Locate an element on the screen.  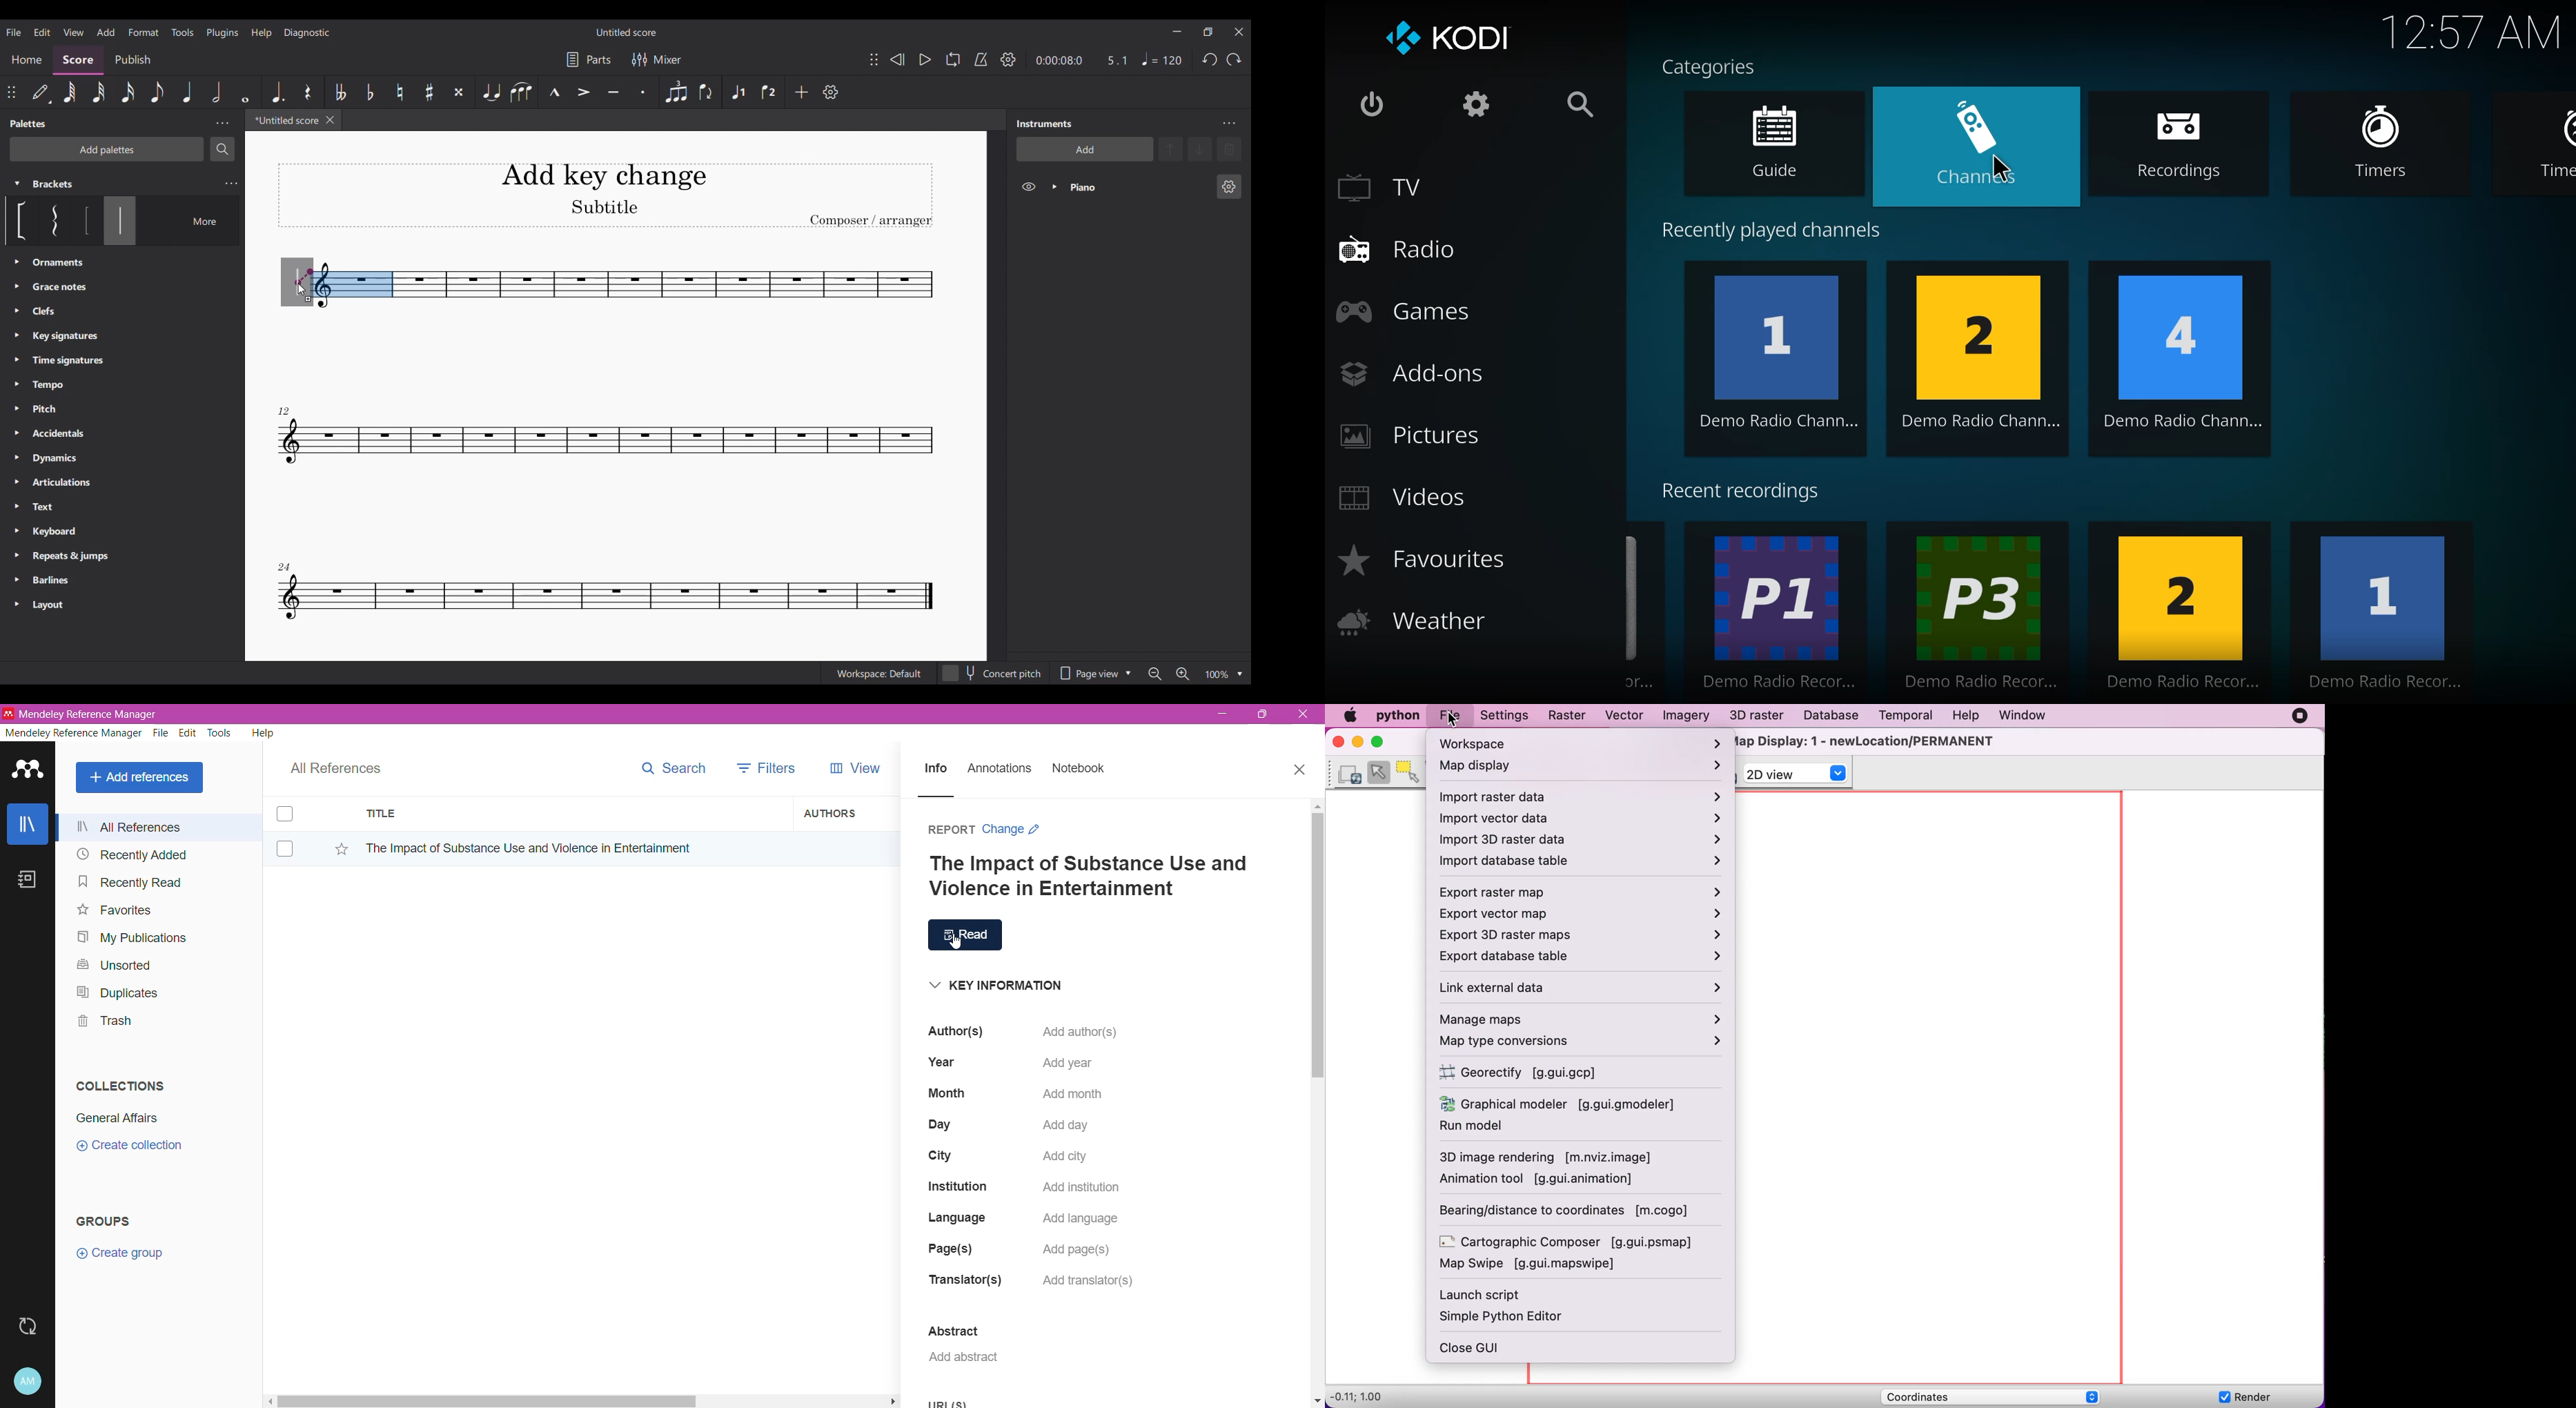
Zoom options is located at coordinates (1240, 675).